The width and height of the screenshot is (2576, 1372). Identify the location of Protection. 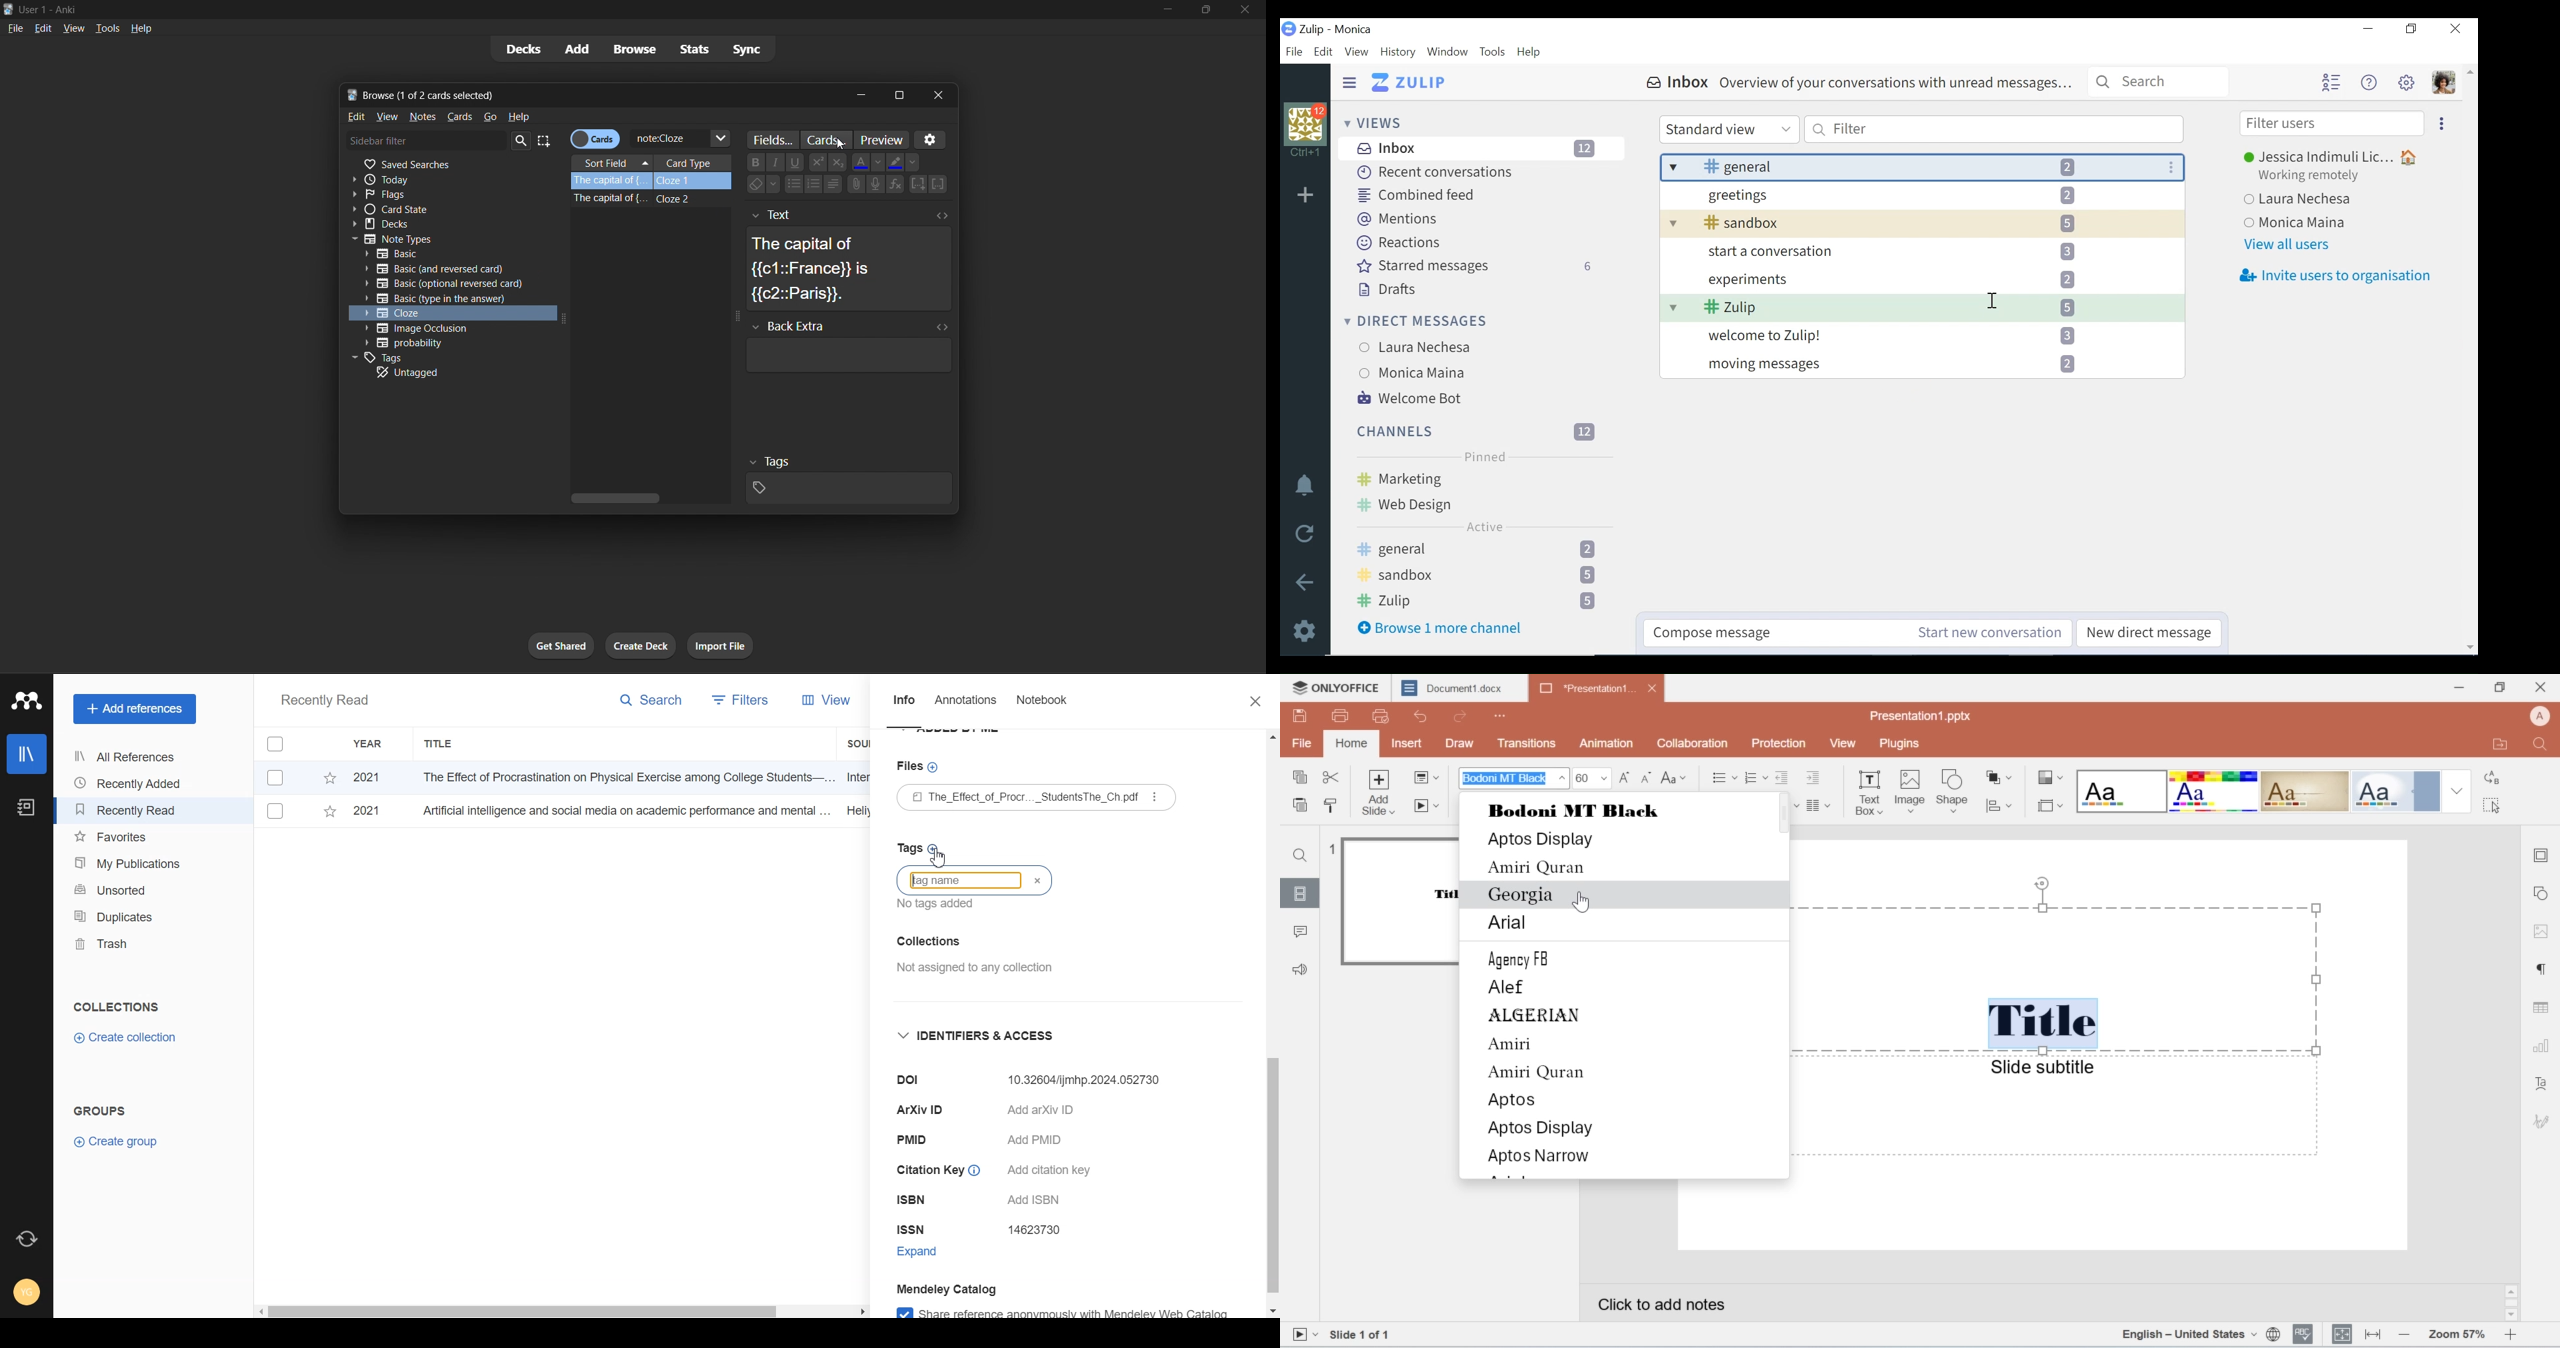
(1780, 743).